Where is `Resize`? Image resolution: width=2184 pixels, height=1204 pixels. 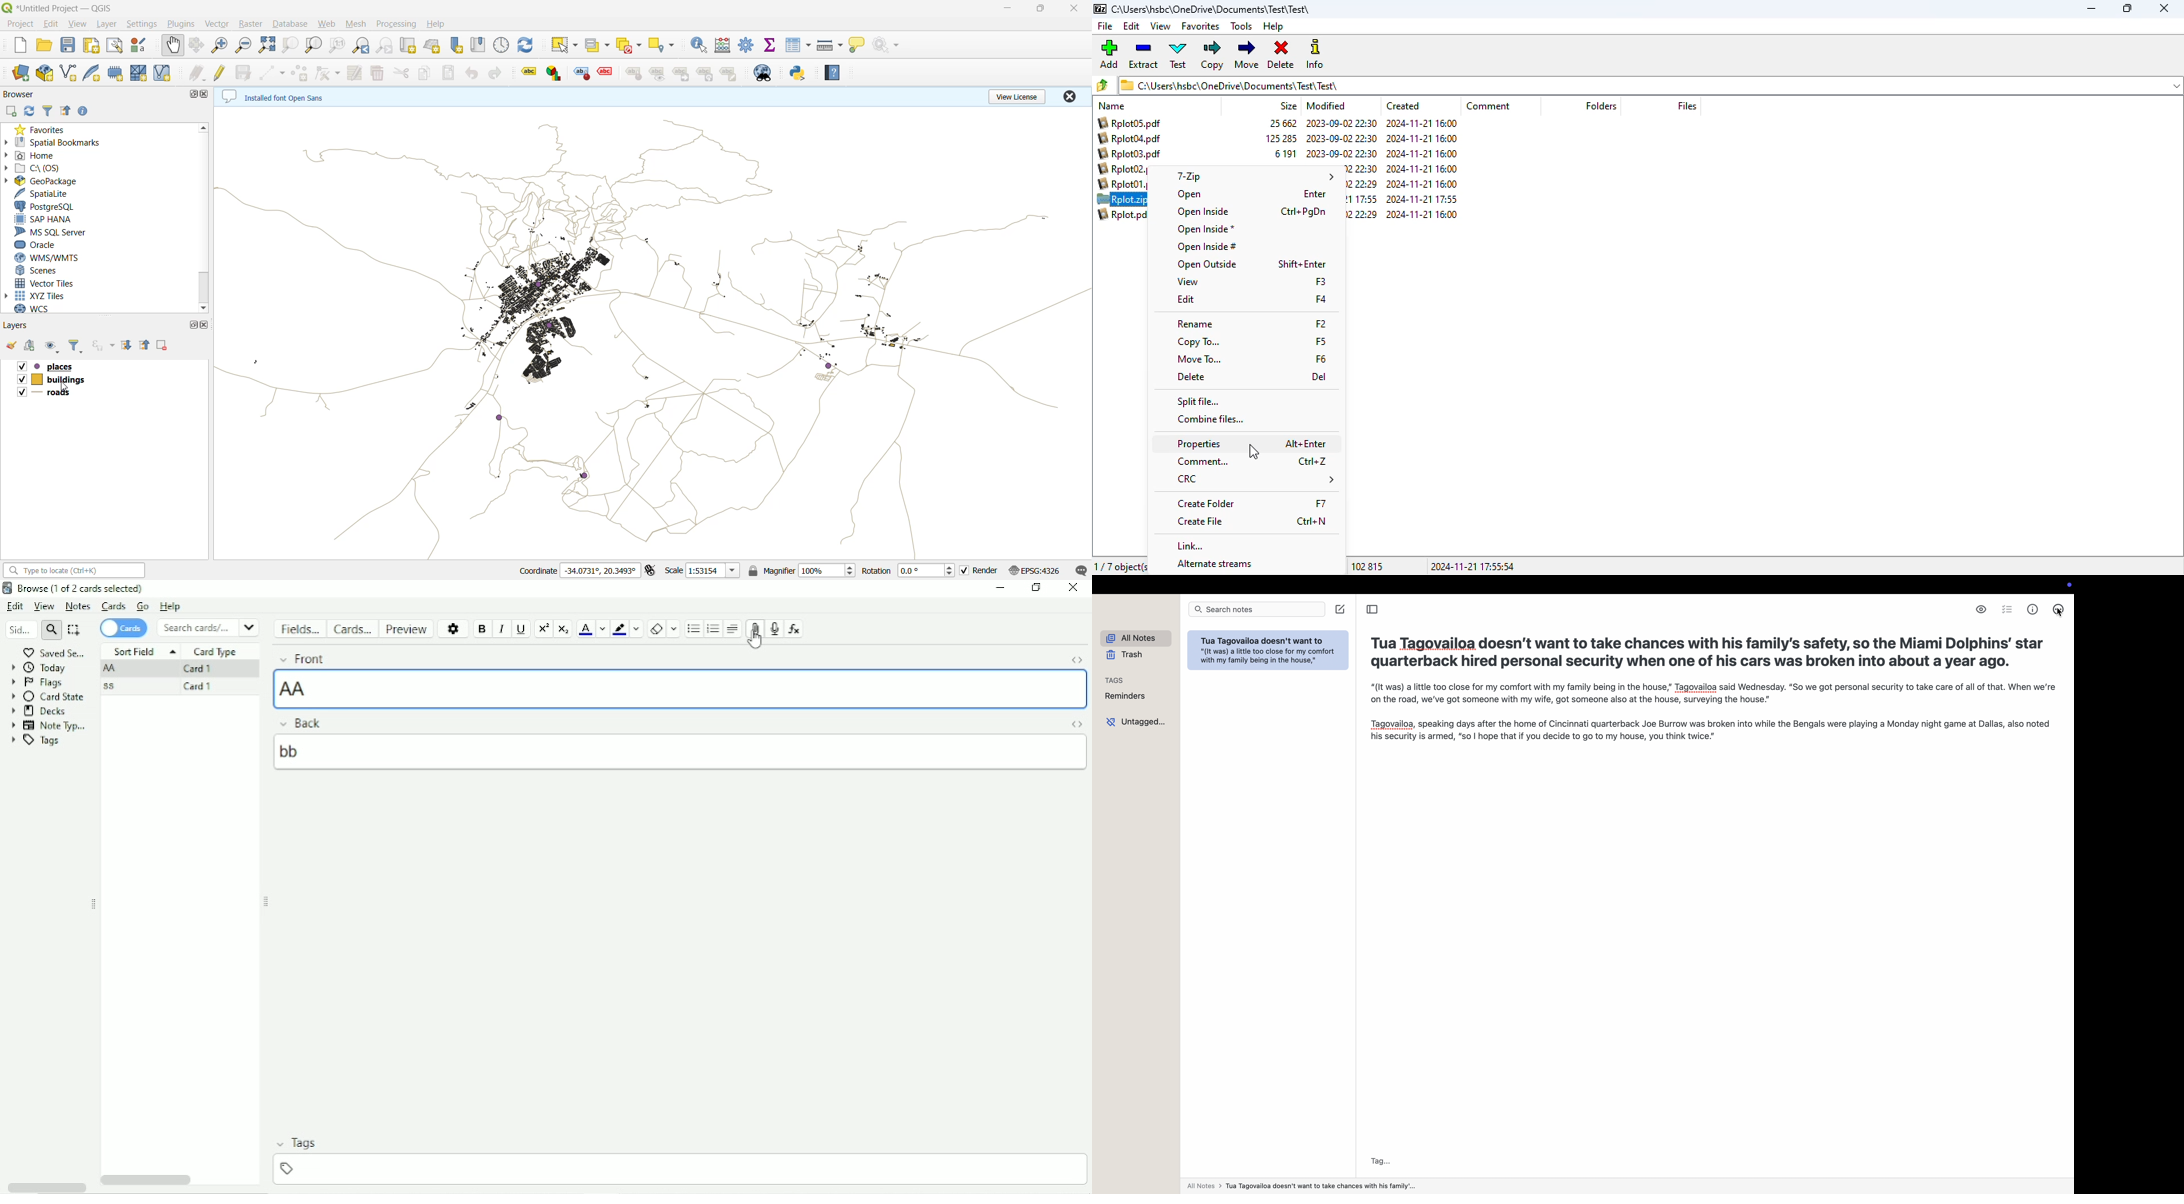 Resize is located at coordinates (269, 904).